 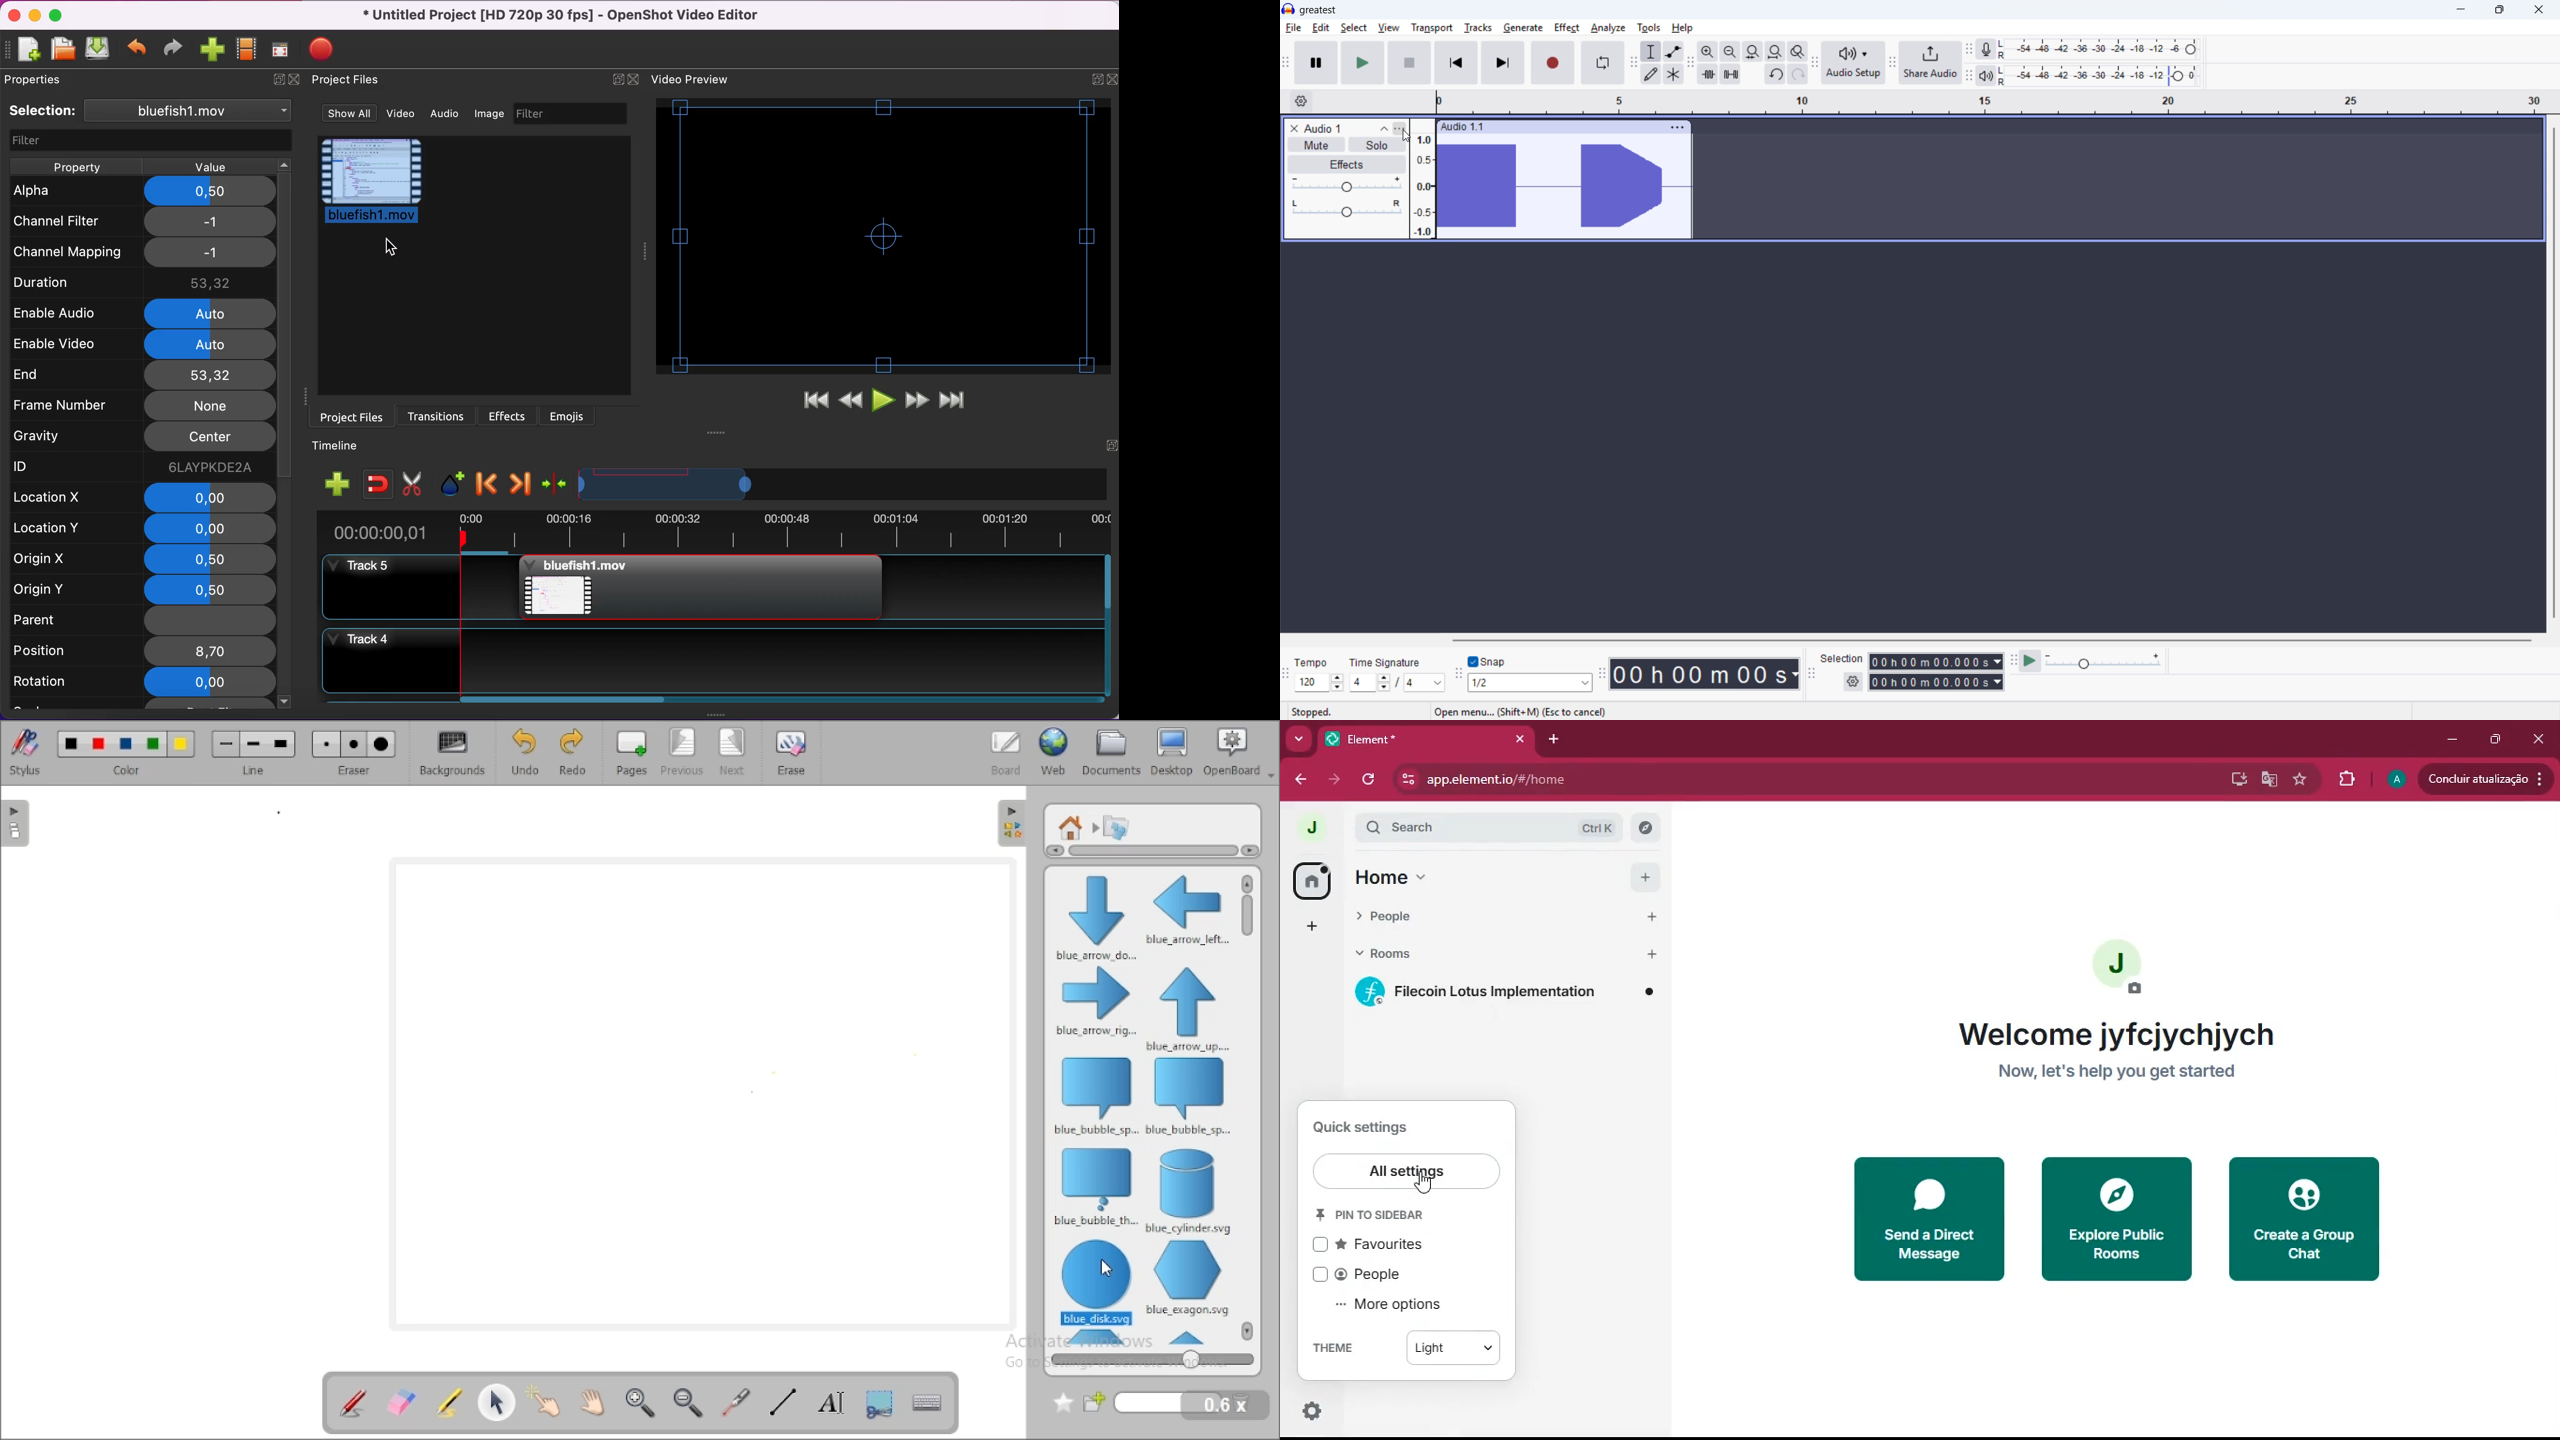 I want to click on home, so click(x=1474, y=877).